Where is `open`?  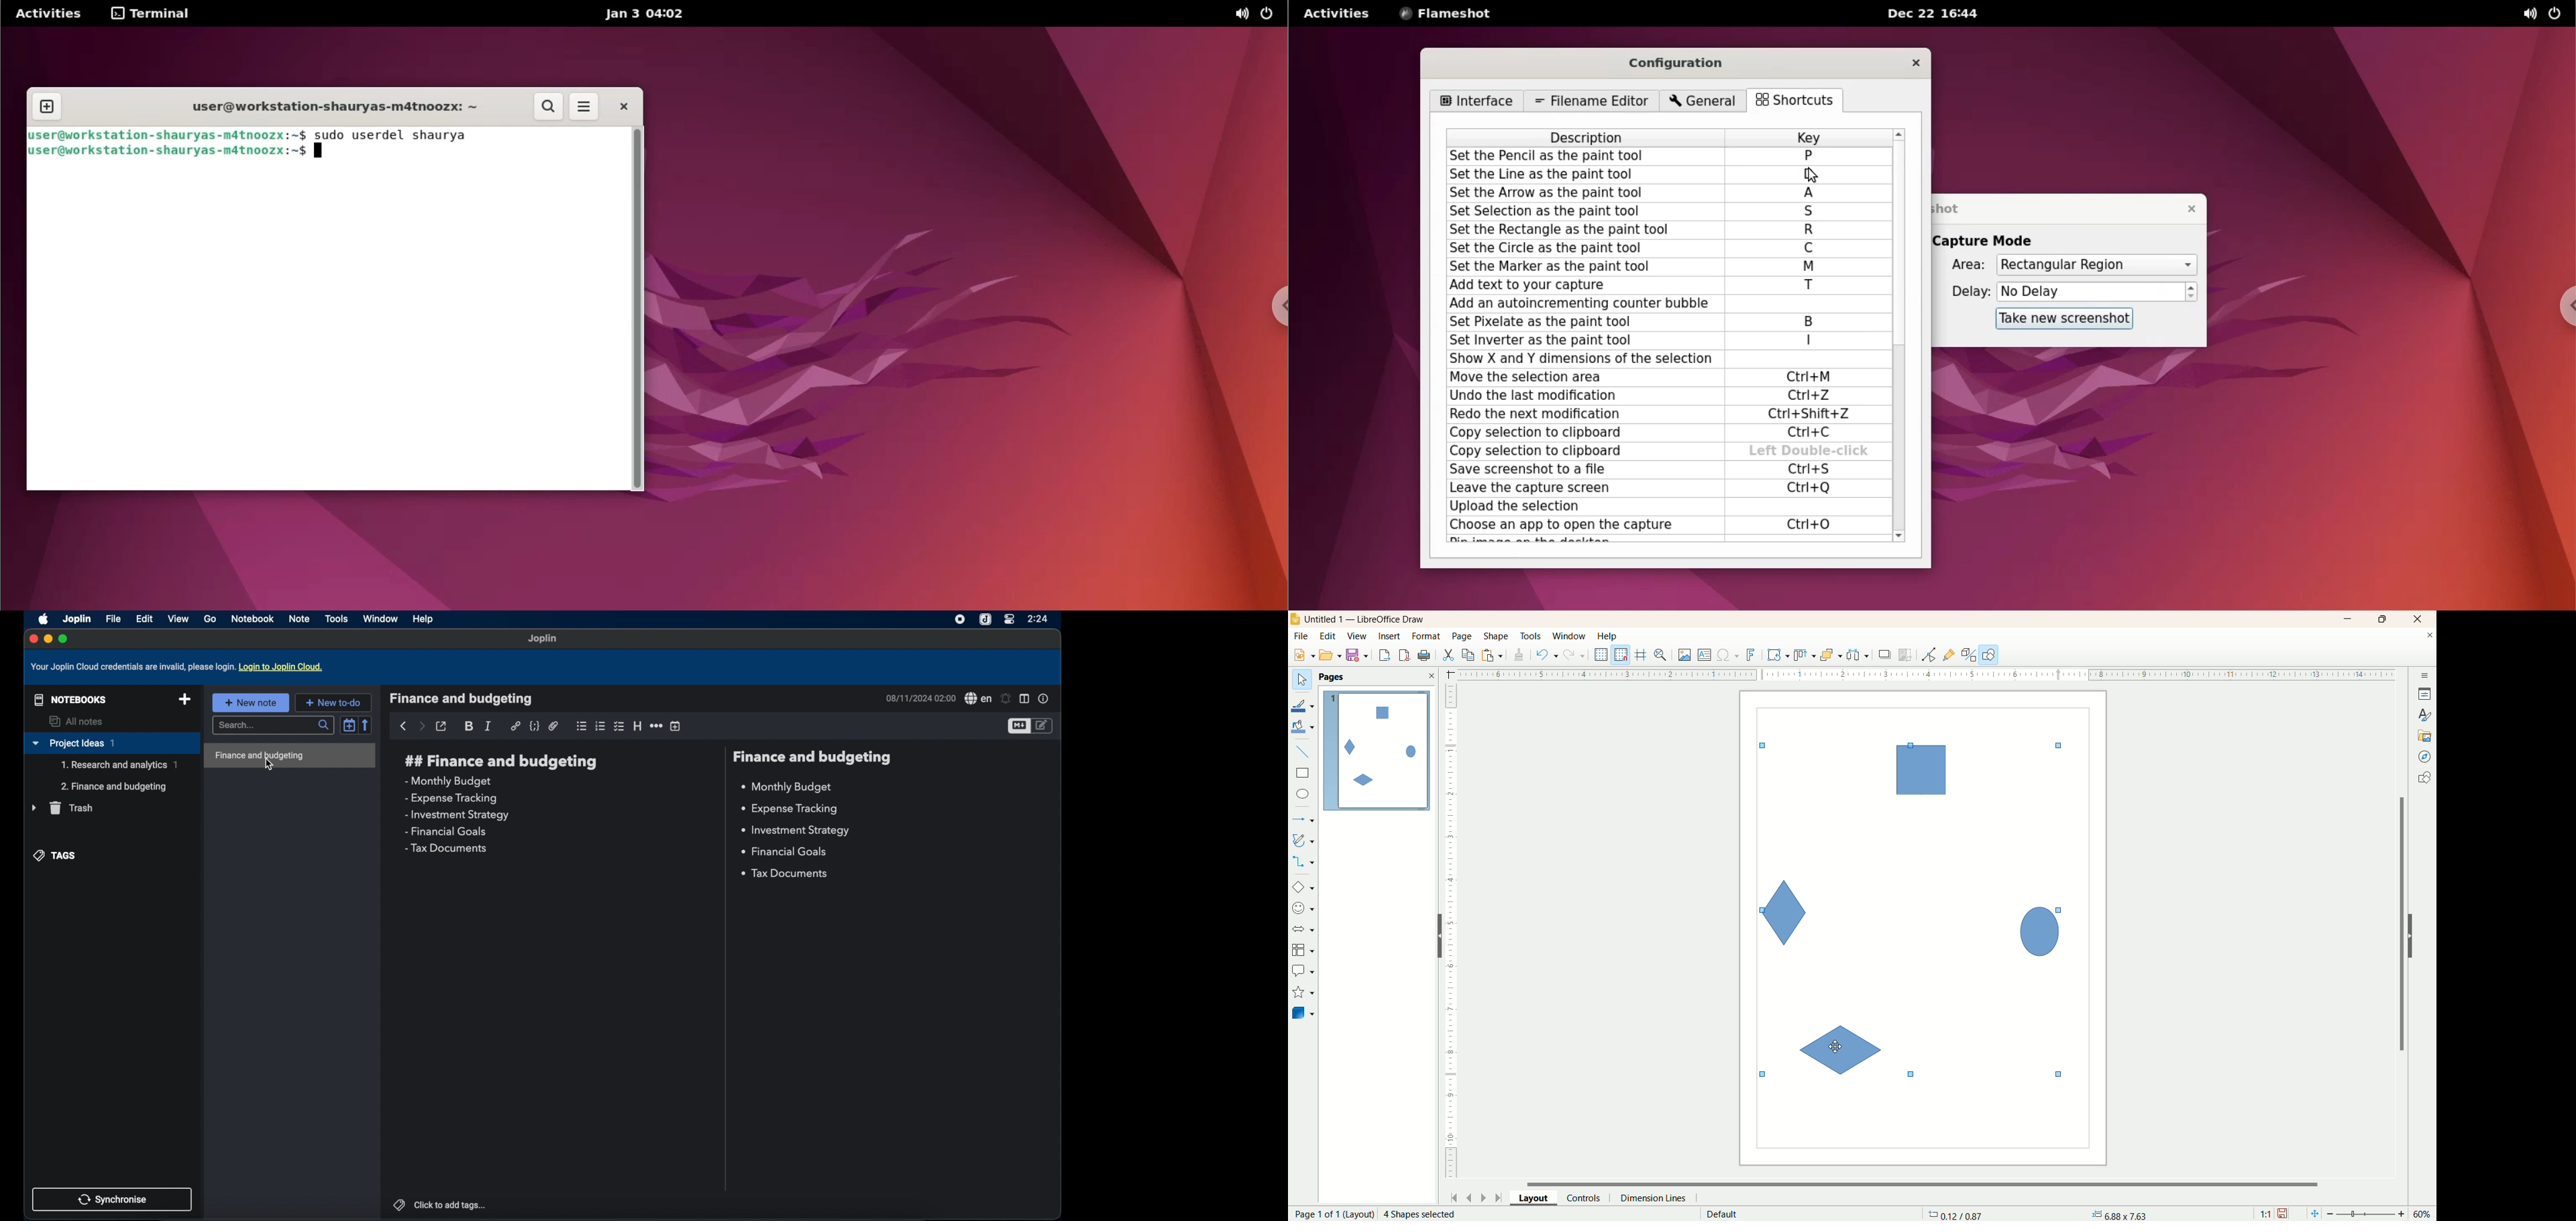
open is located at coordinates (1330, 655).